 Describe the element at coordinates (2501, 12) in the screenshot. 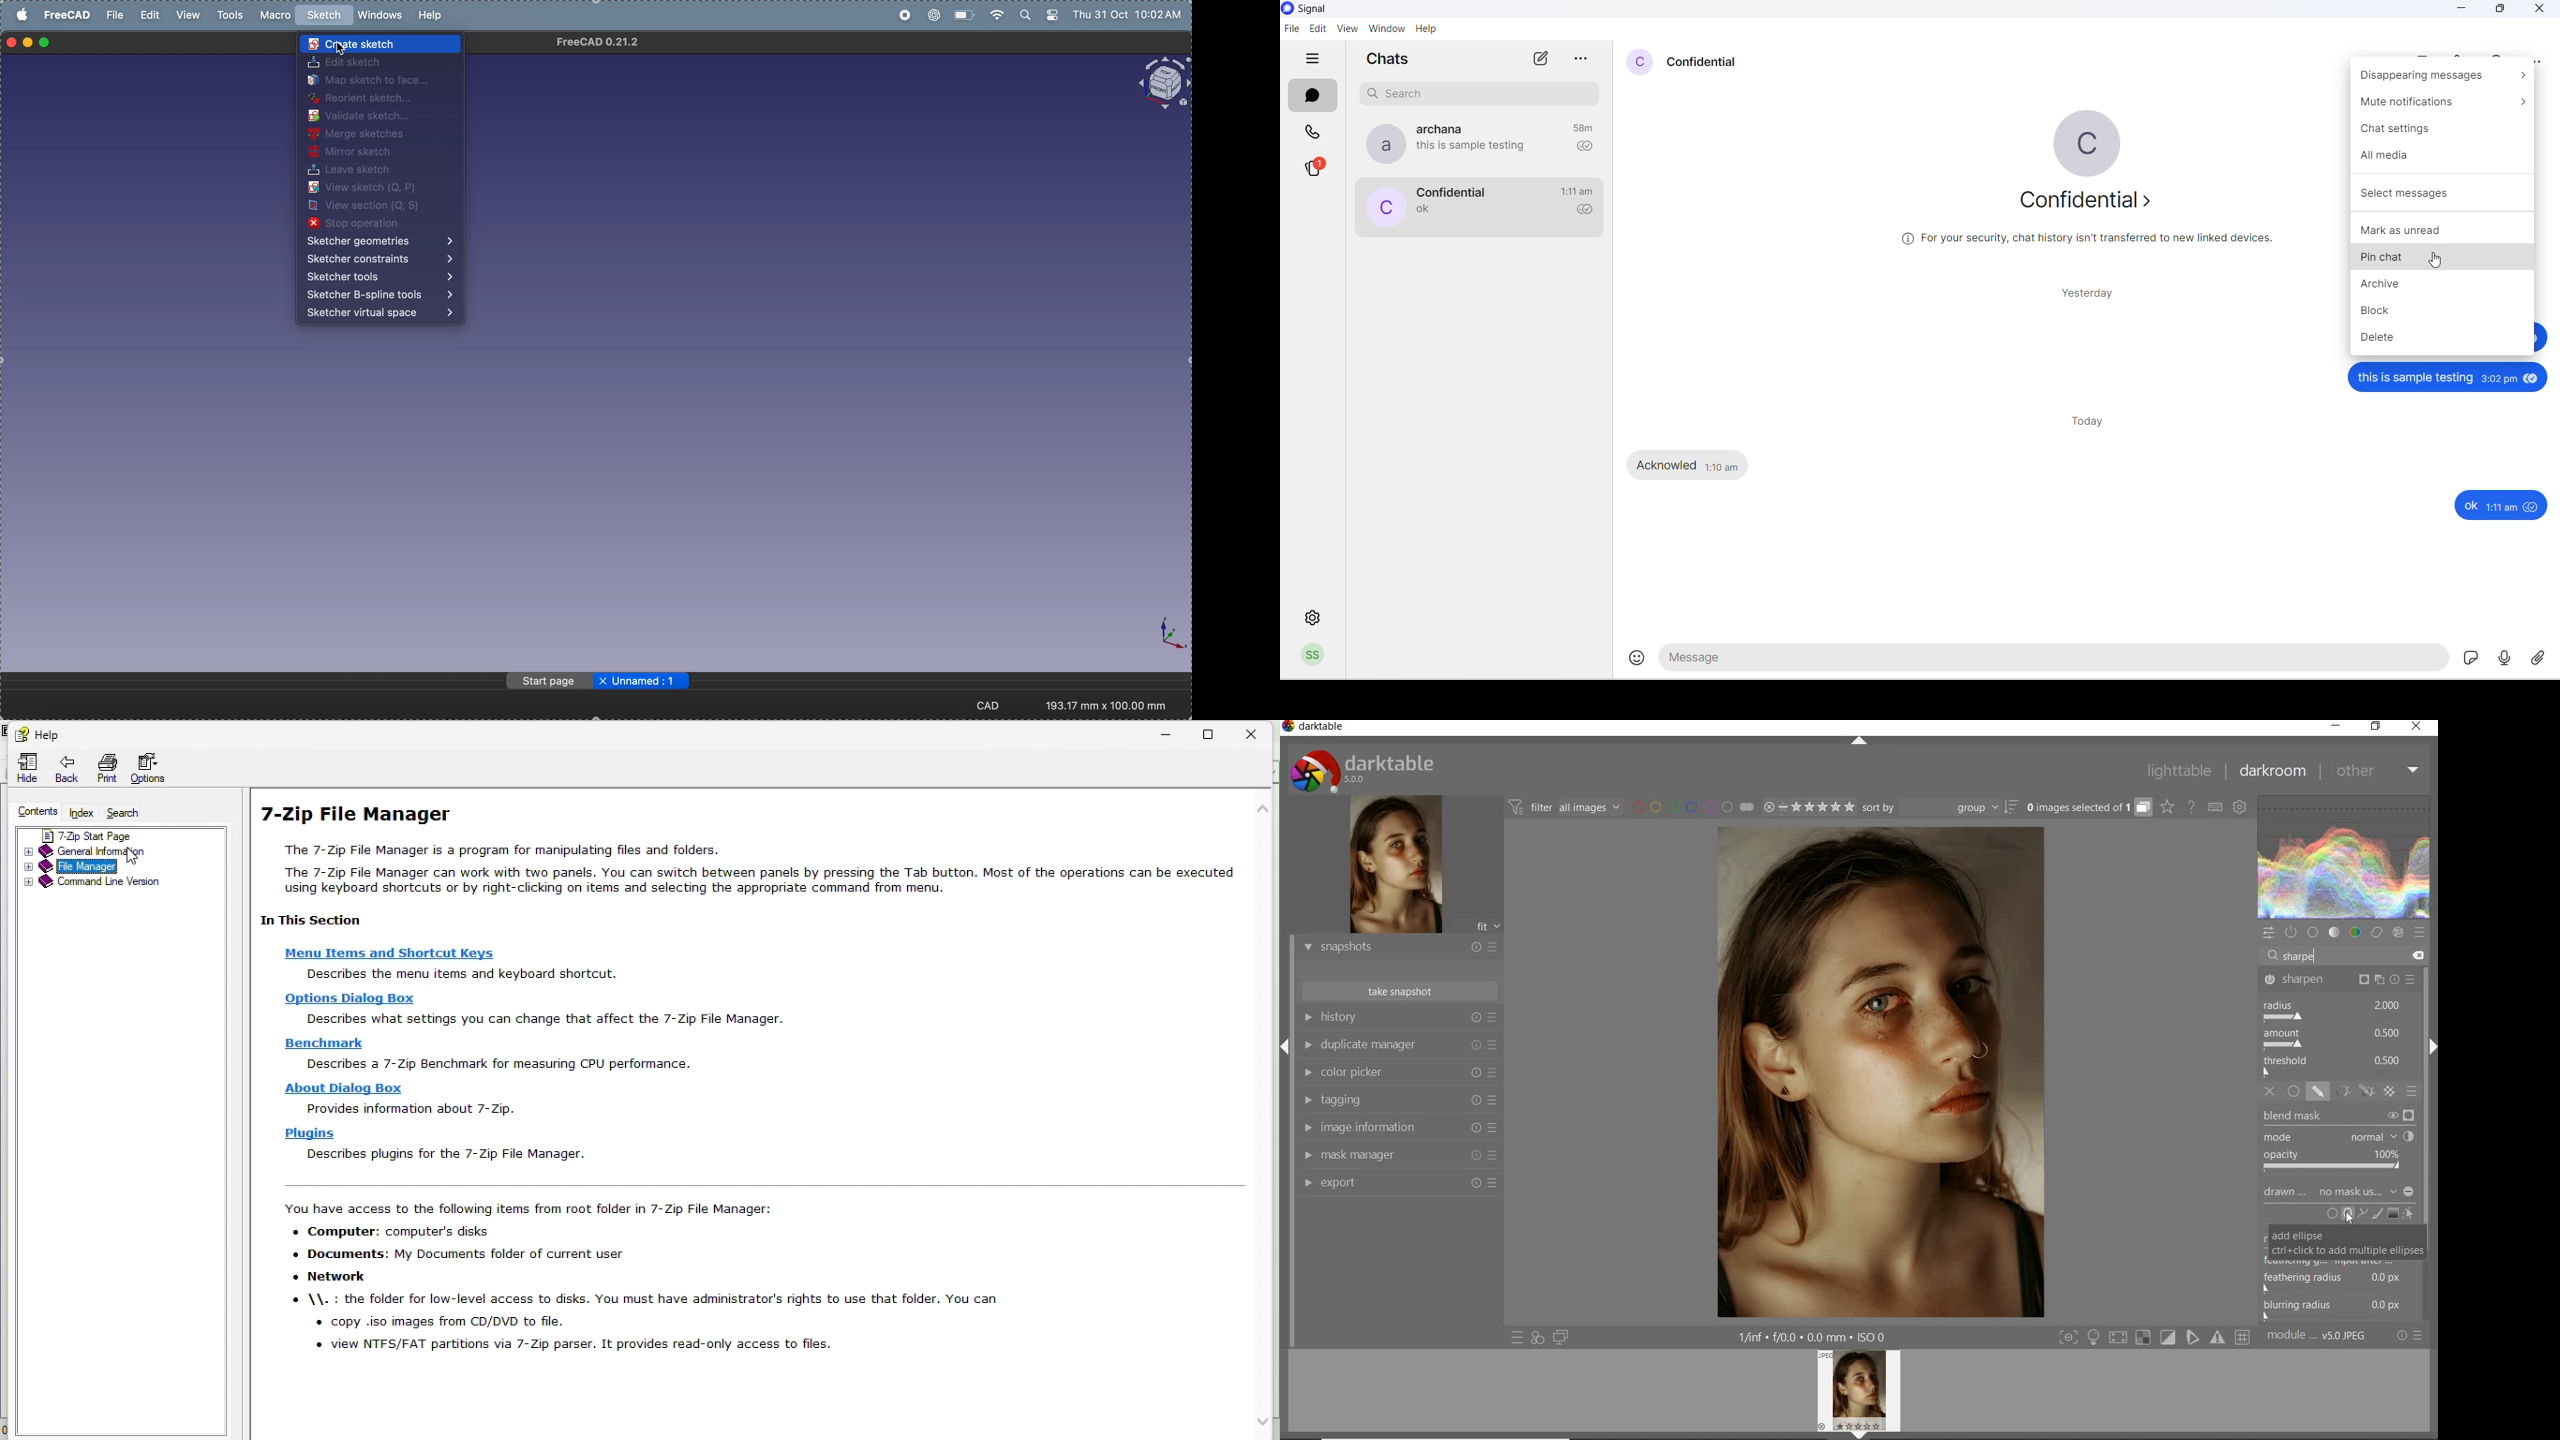

I see `maximize` at that location.